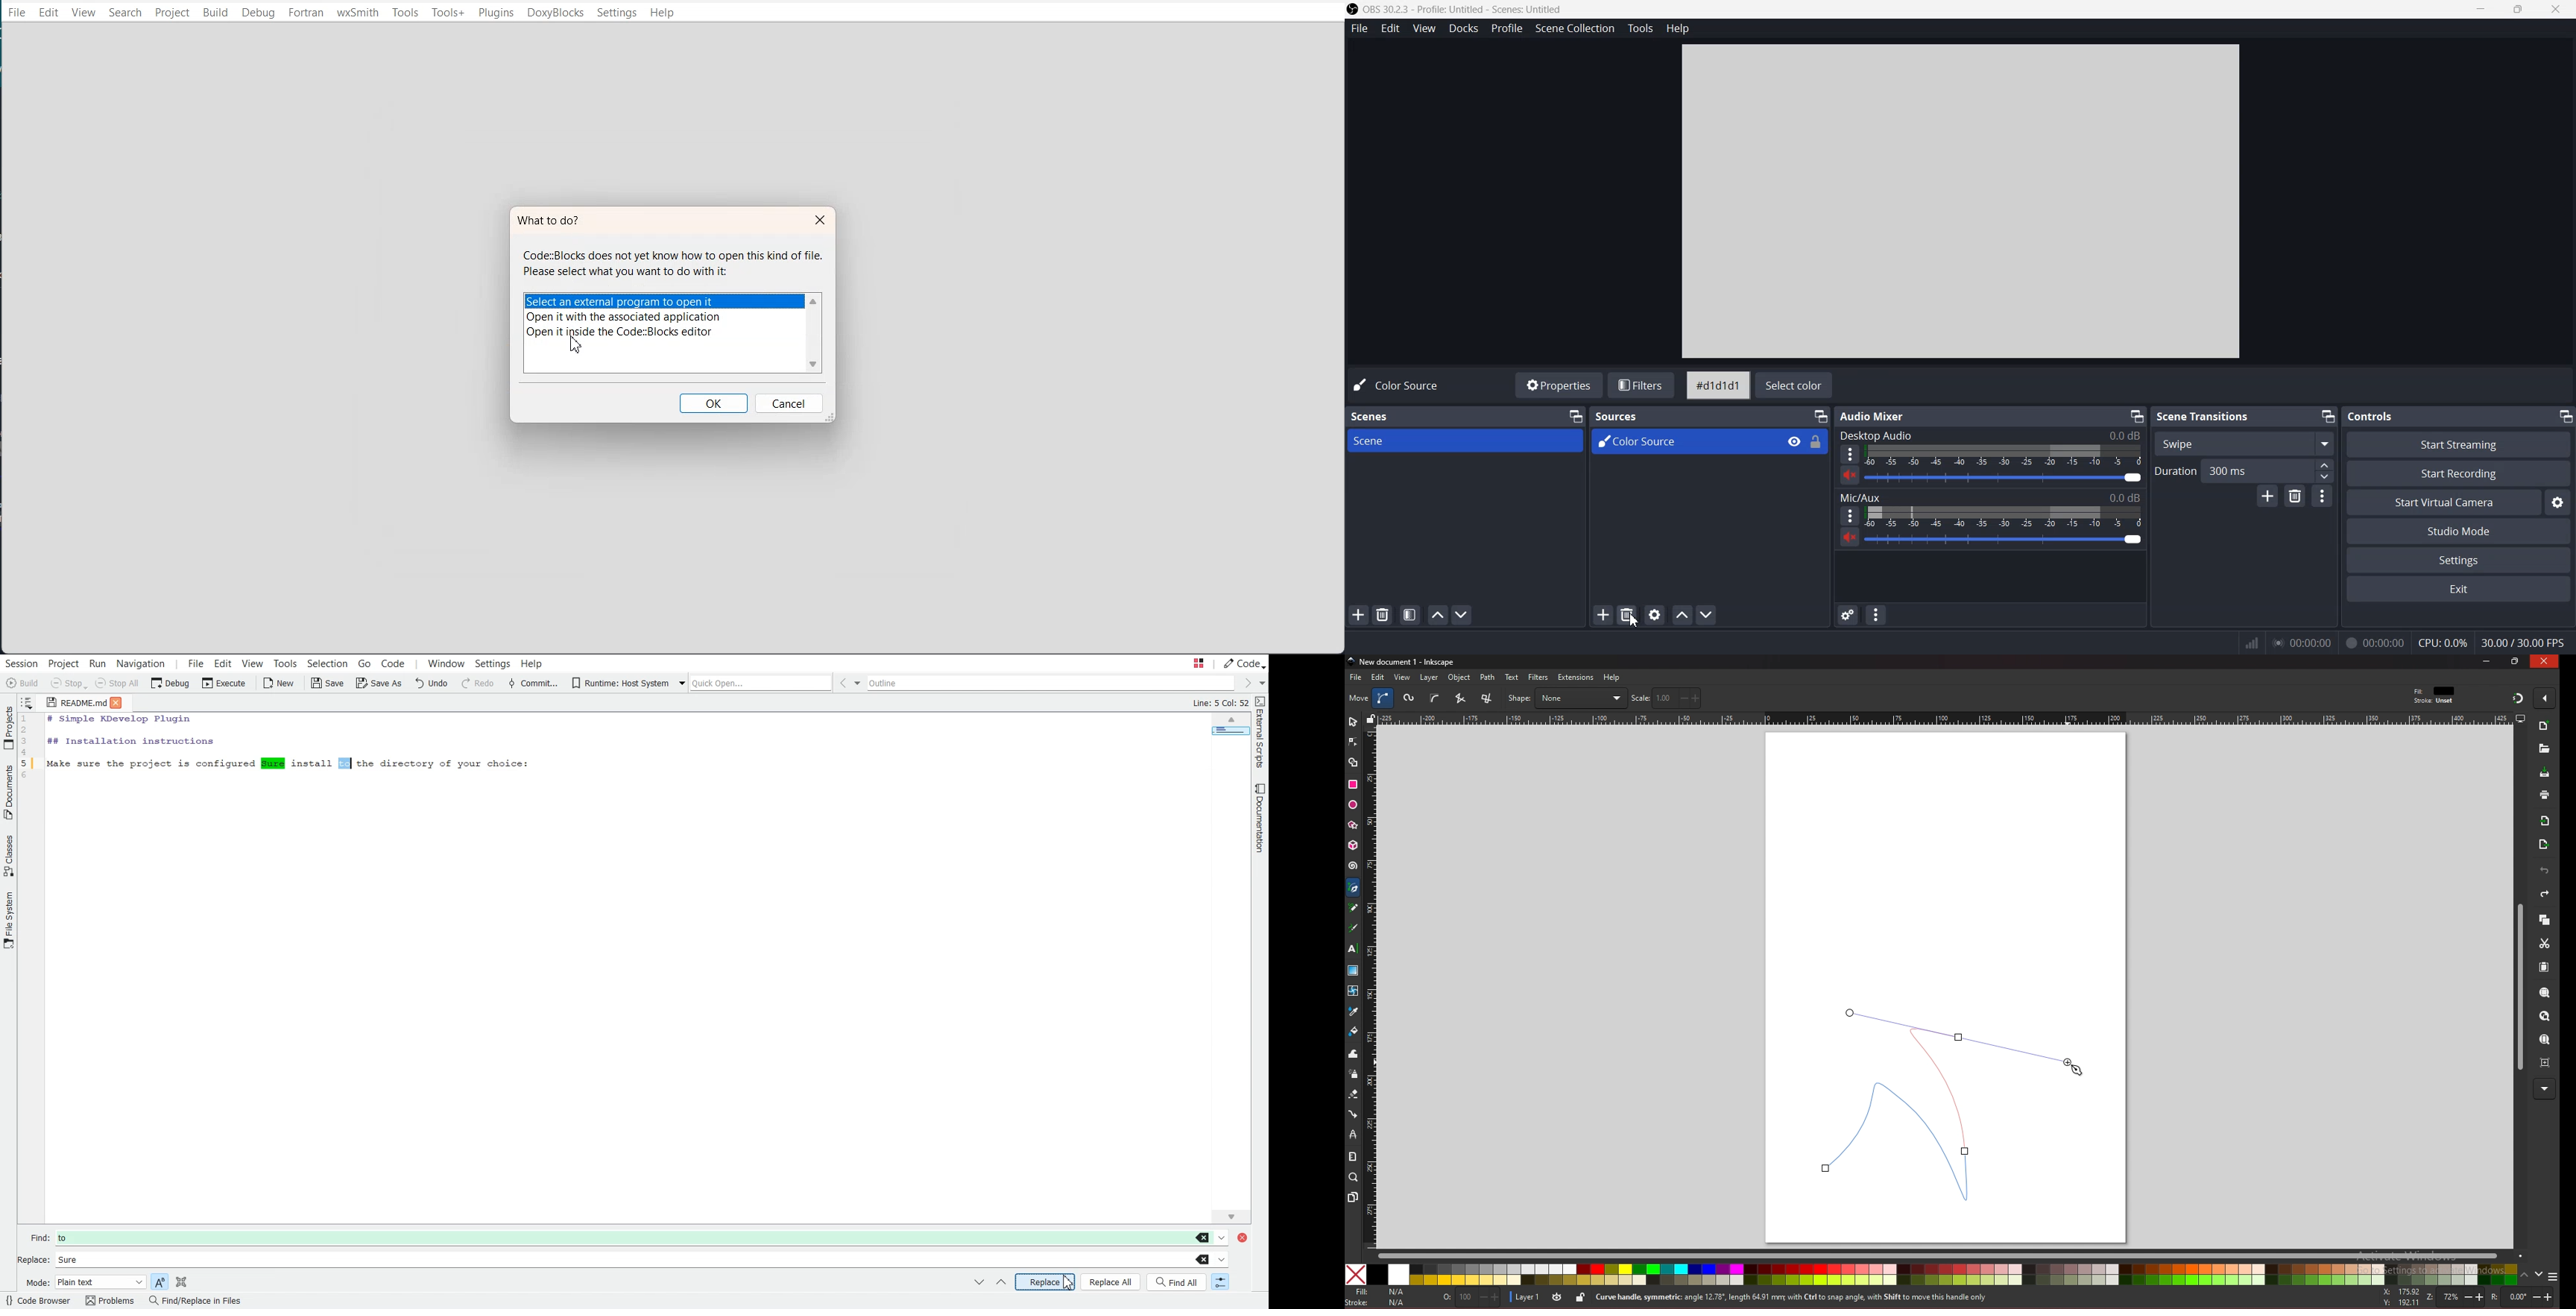  I want to click on Profile, so click(1507, 28).